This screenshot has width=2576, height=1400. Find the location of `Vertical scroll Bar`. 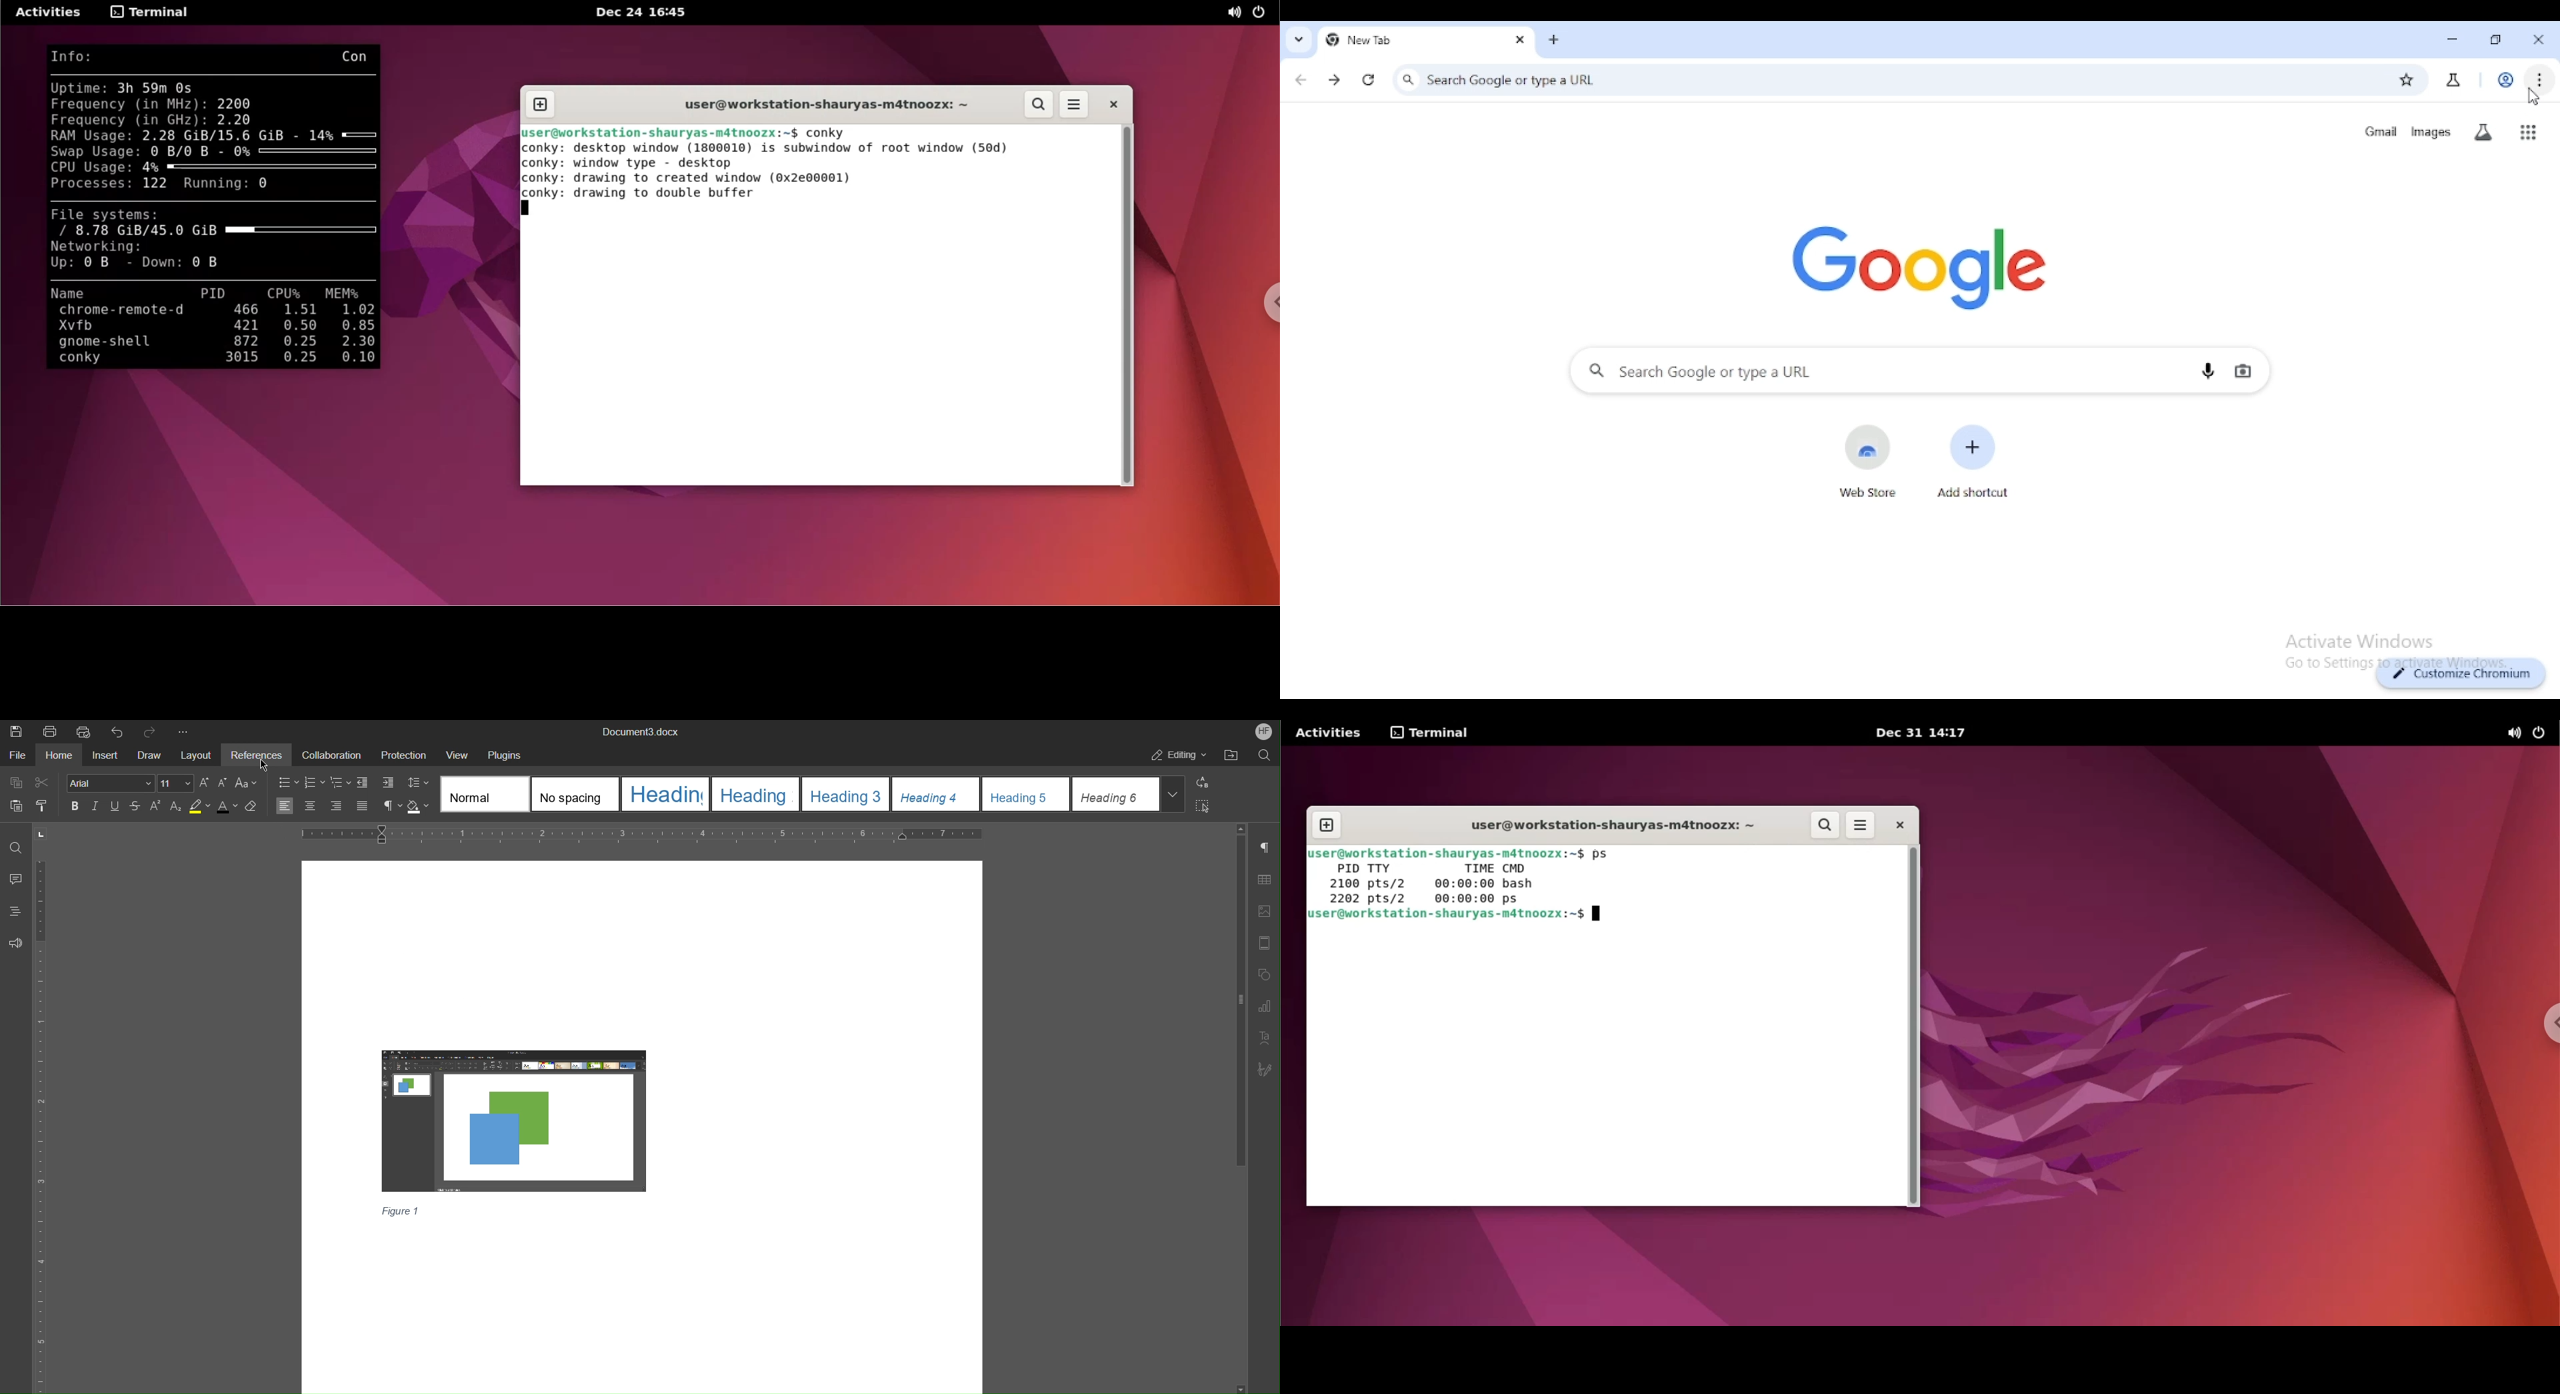

Vertical scroll Bar is located at coordinates (1233, 999).